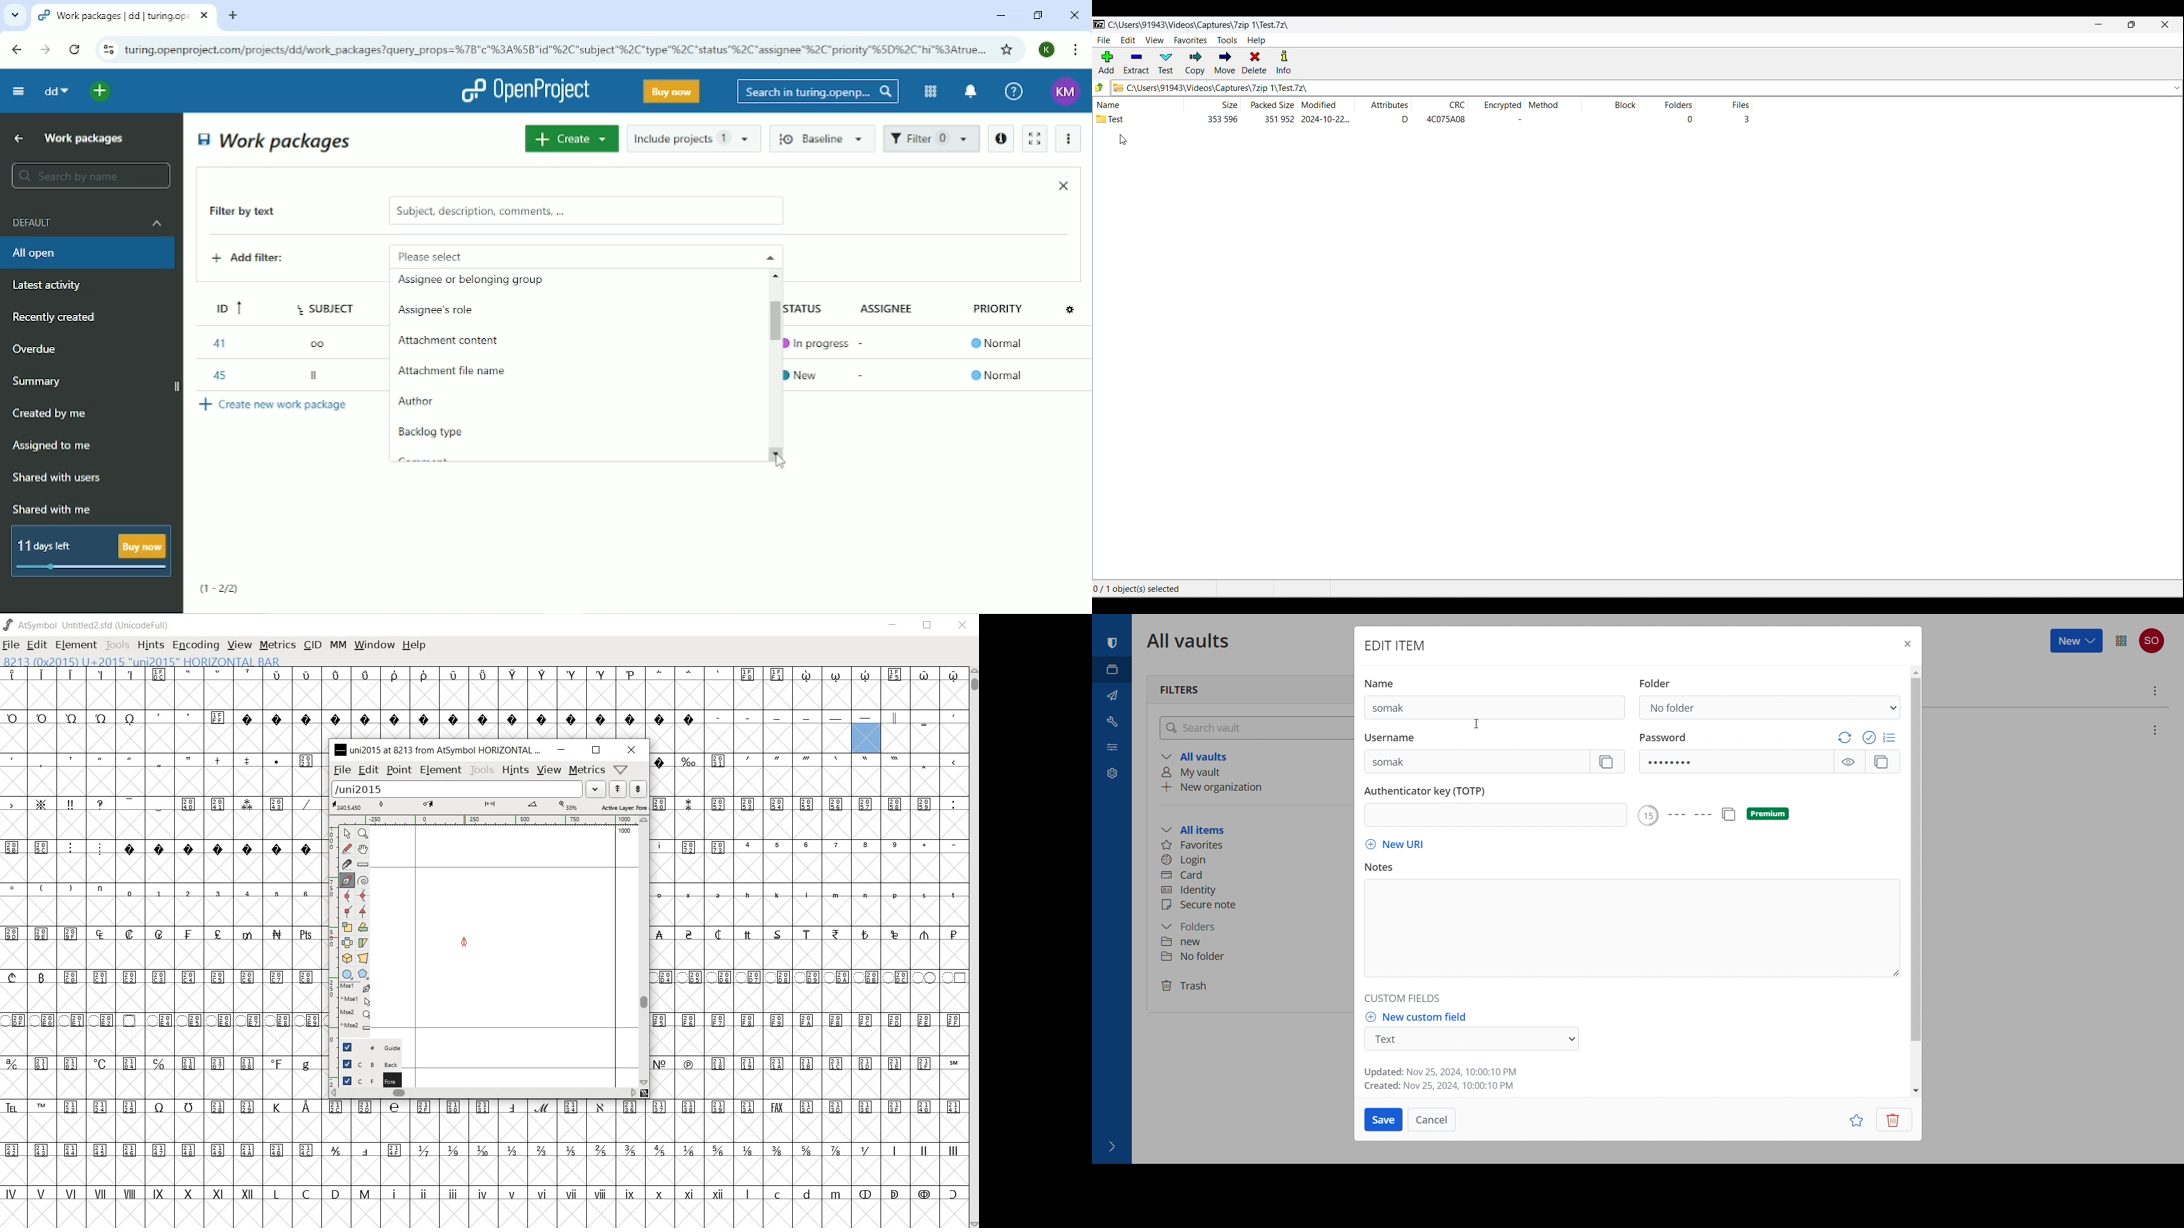 This screenshot has width=2184, height=1232. What do you see at coordinates (53, 414) in the screenshot?
I see `Created by me` at bounding box center [53, 414].